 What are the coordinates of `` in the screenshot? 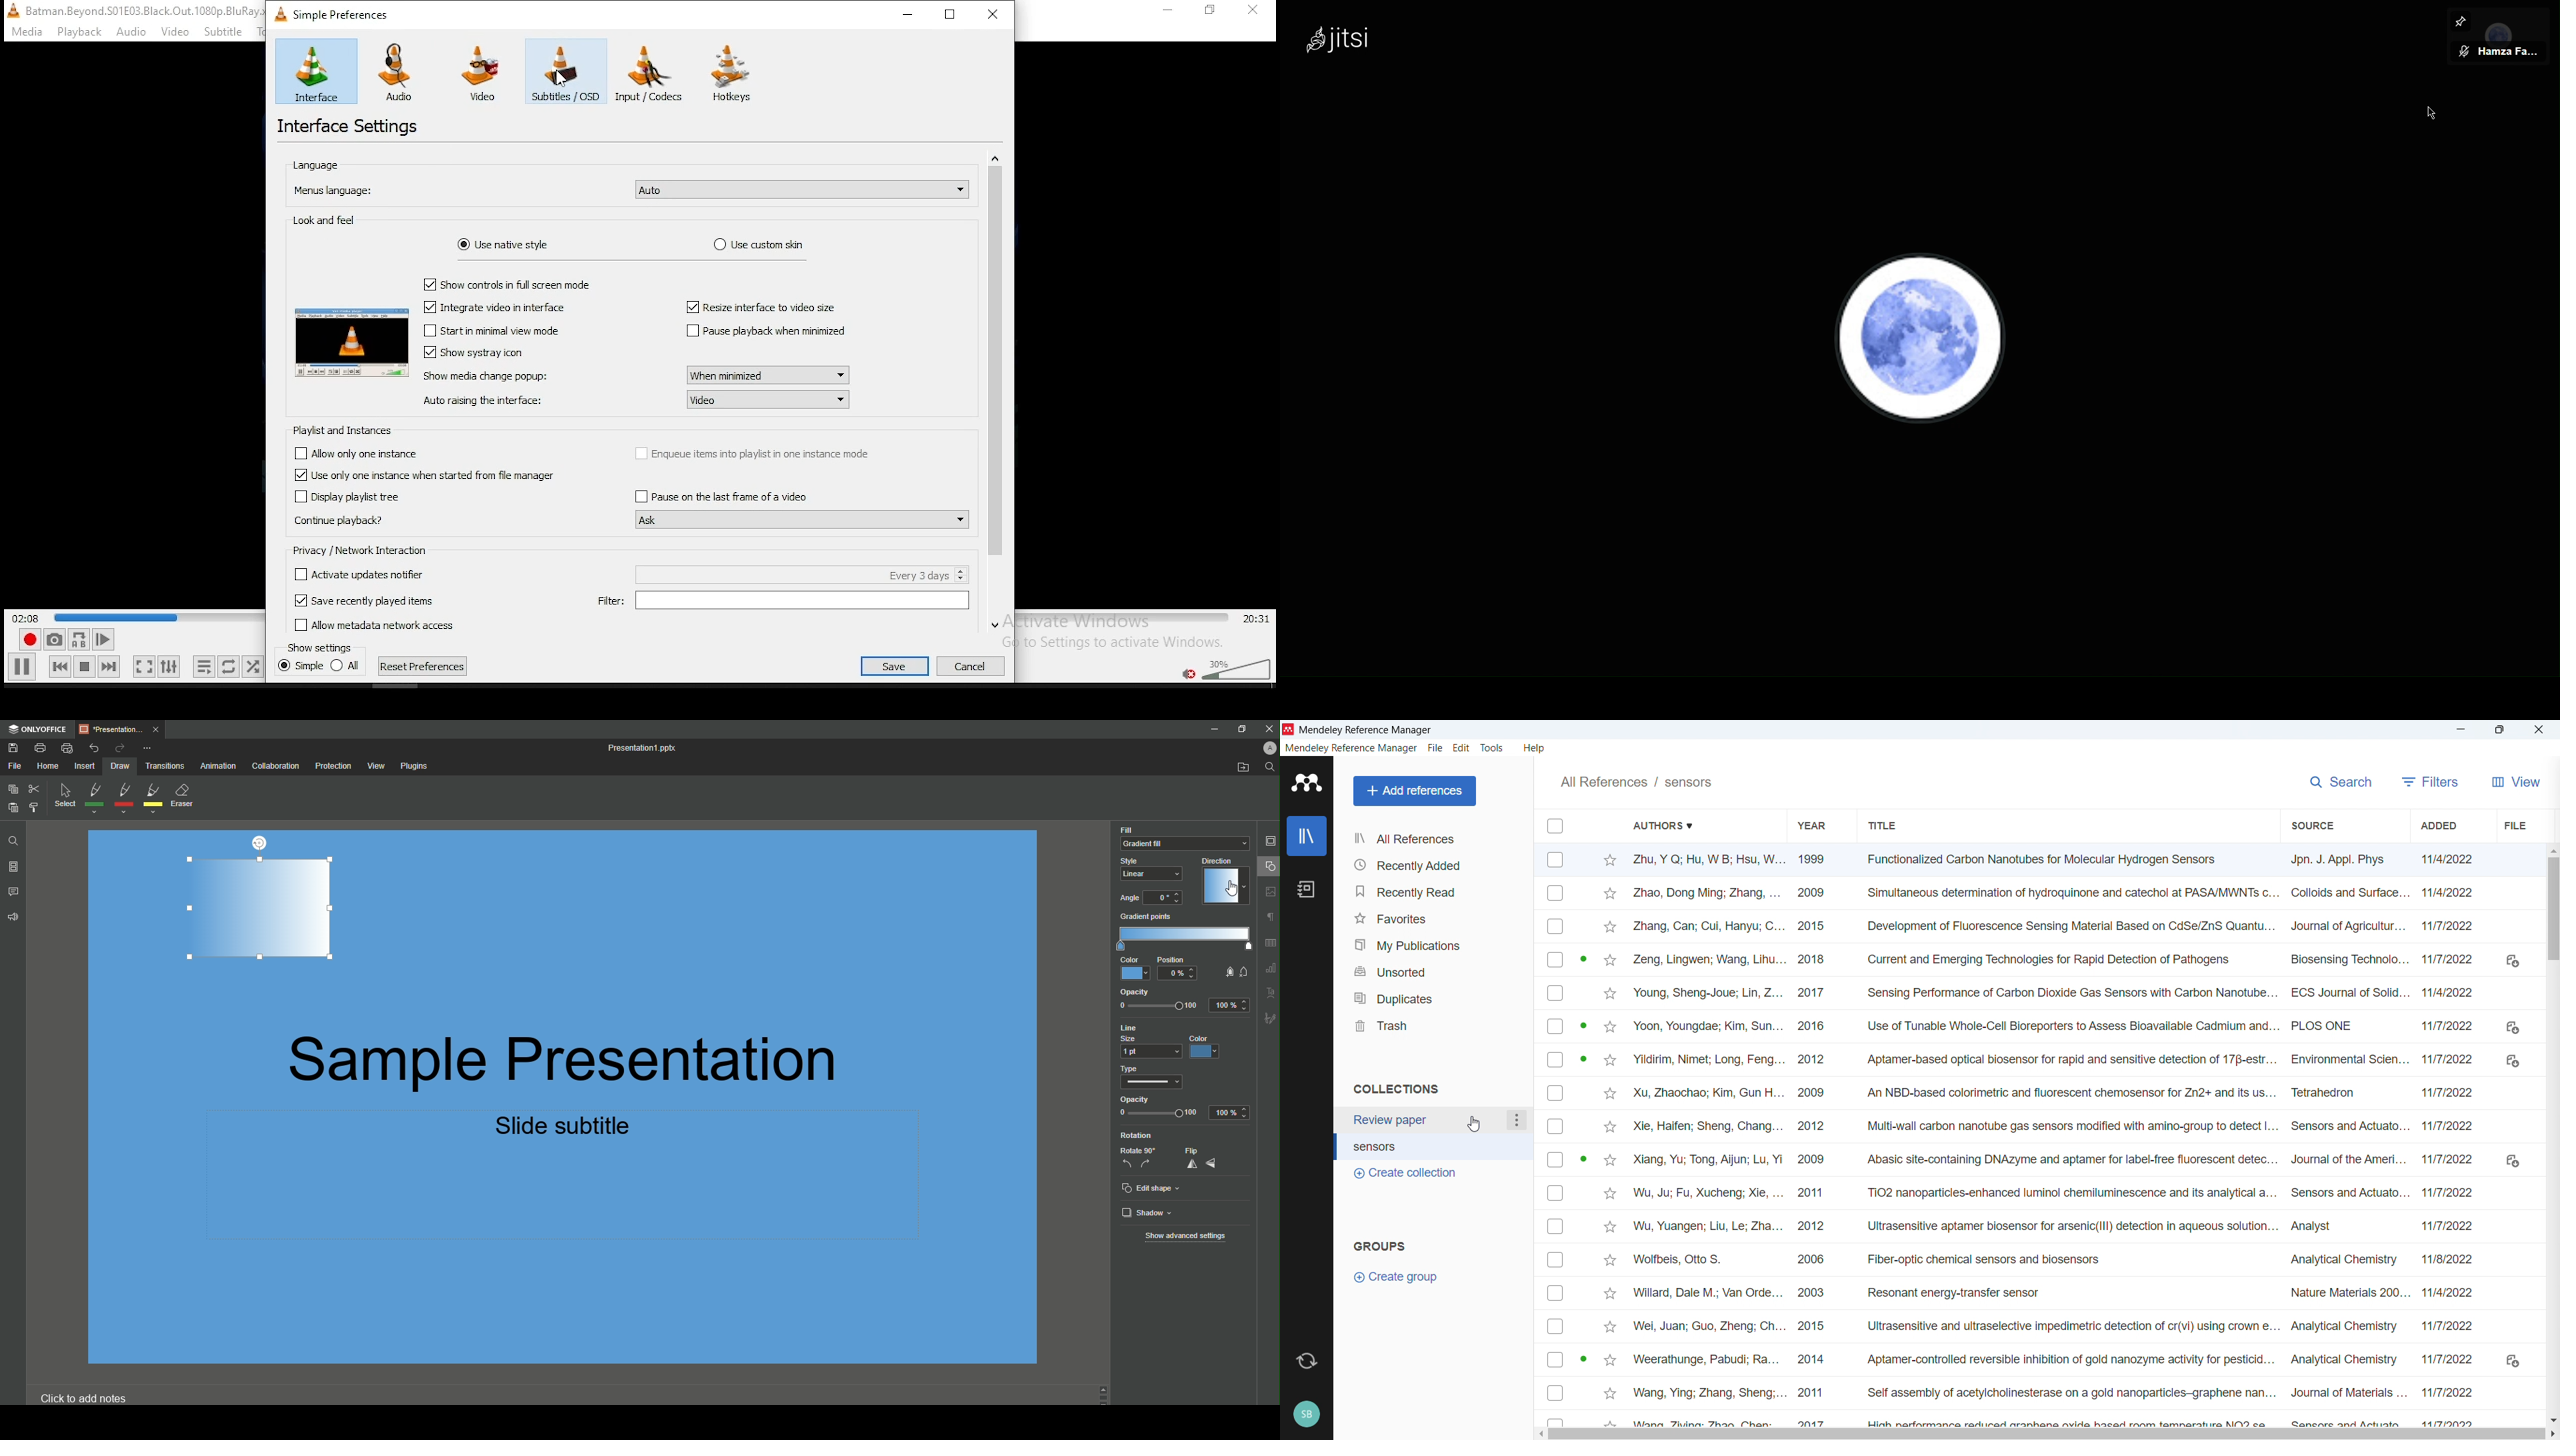 It's located at (1002, 390).